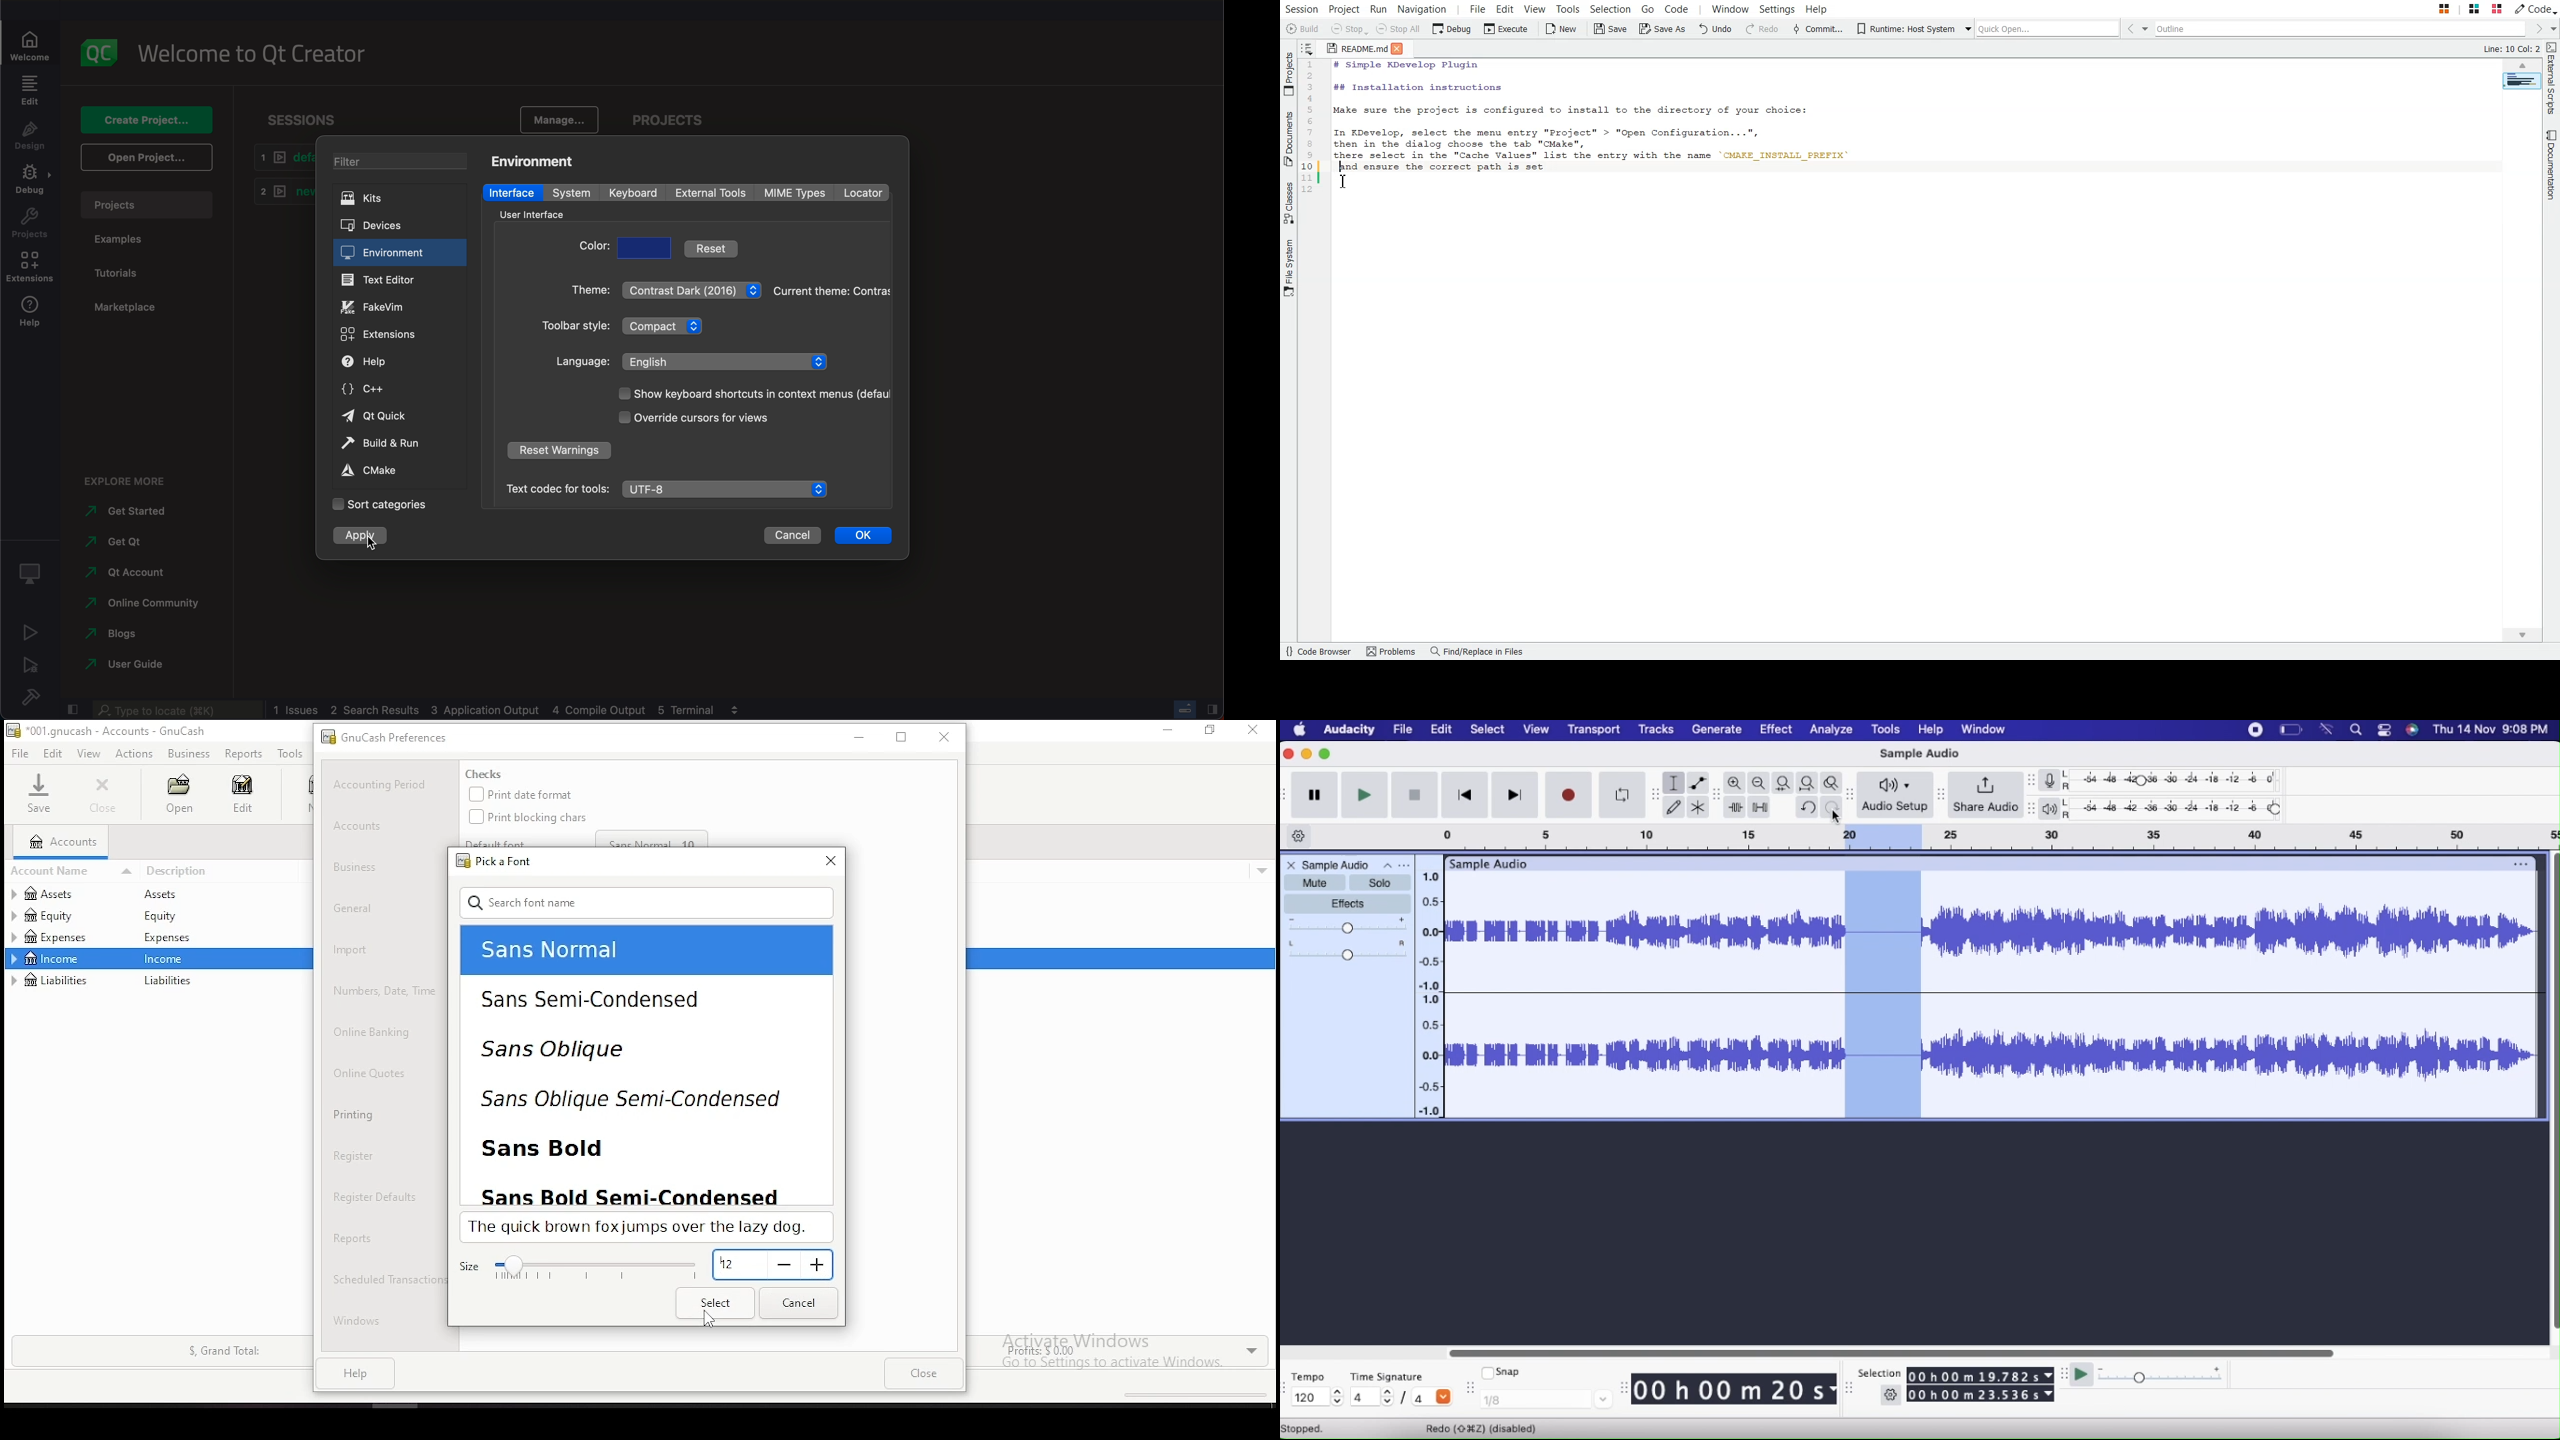  I want to click on Playback speed, so click(2160, 1376).